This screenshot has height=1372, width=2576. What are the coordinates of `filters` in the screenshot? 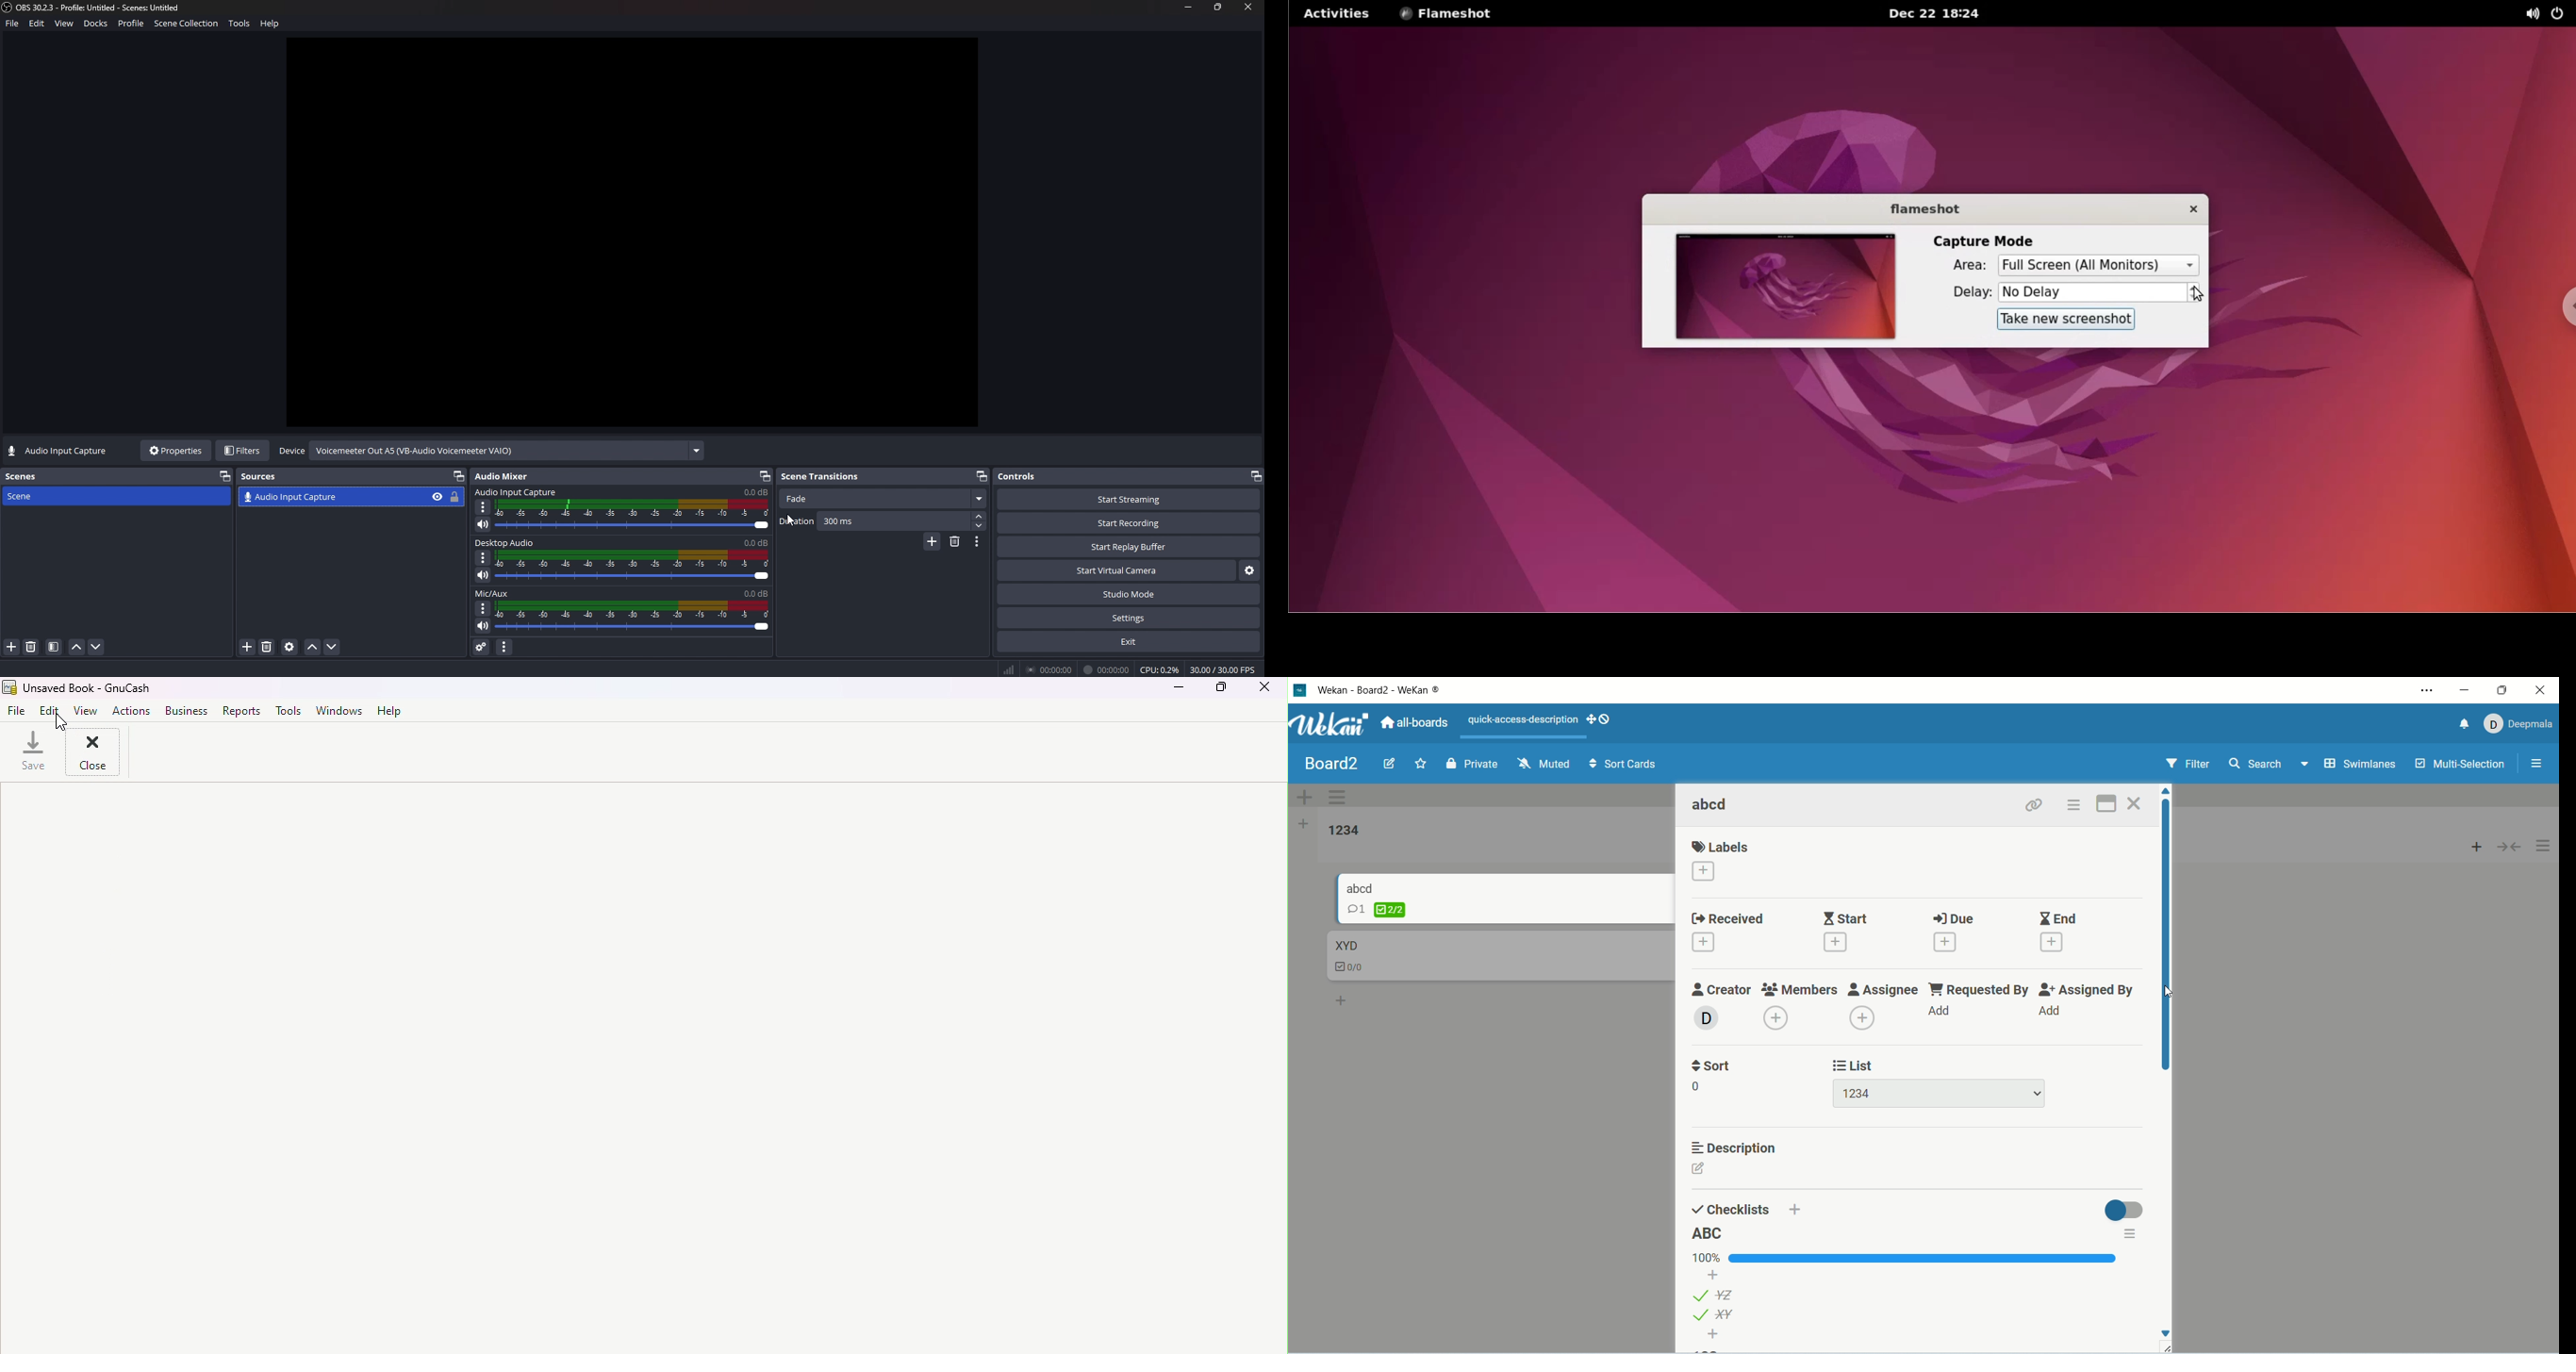 It's located at (244, 450).